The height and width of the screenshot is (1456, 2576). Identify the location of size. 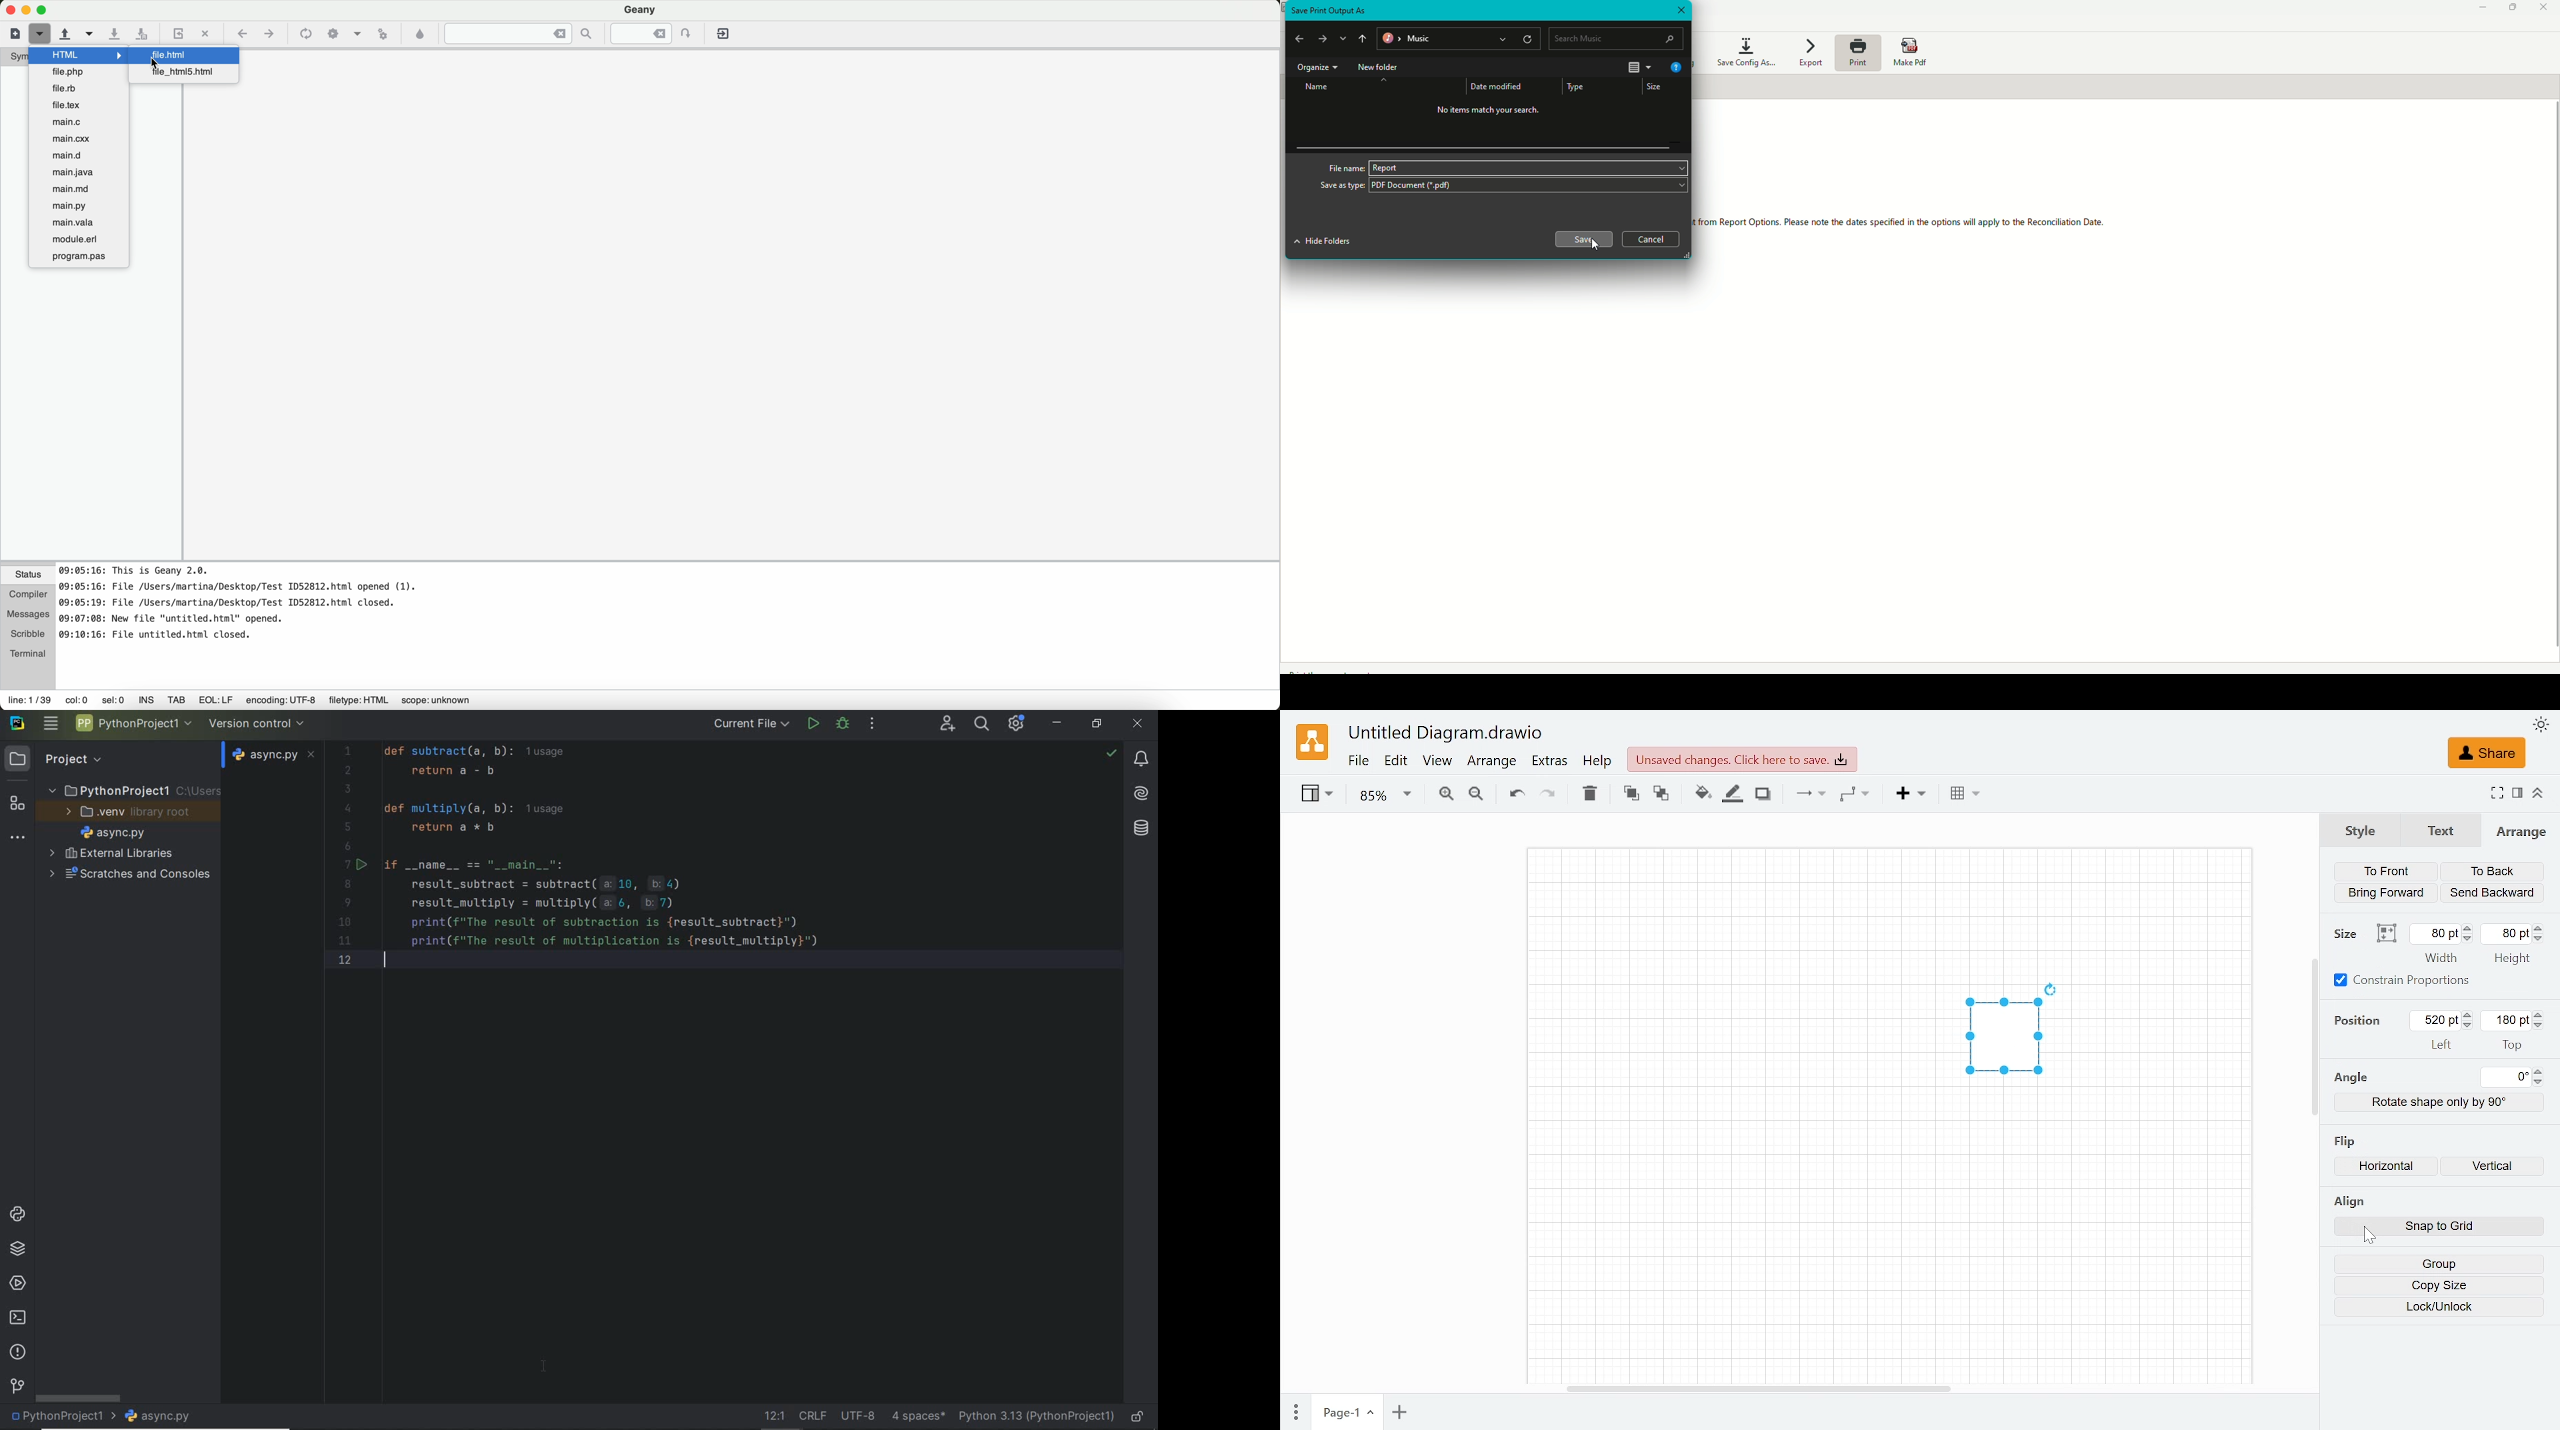
(2348, 934).